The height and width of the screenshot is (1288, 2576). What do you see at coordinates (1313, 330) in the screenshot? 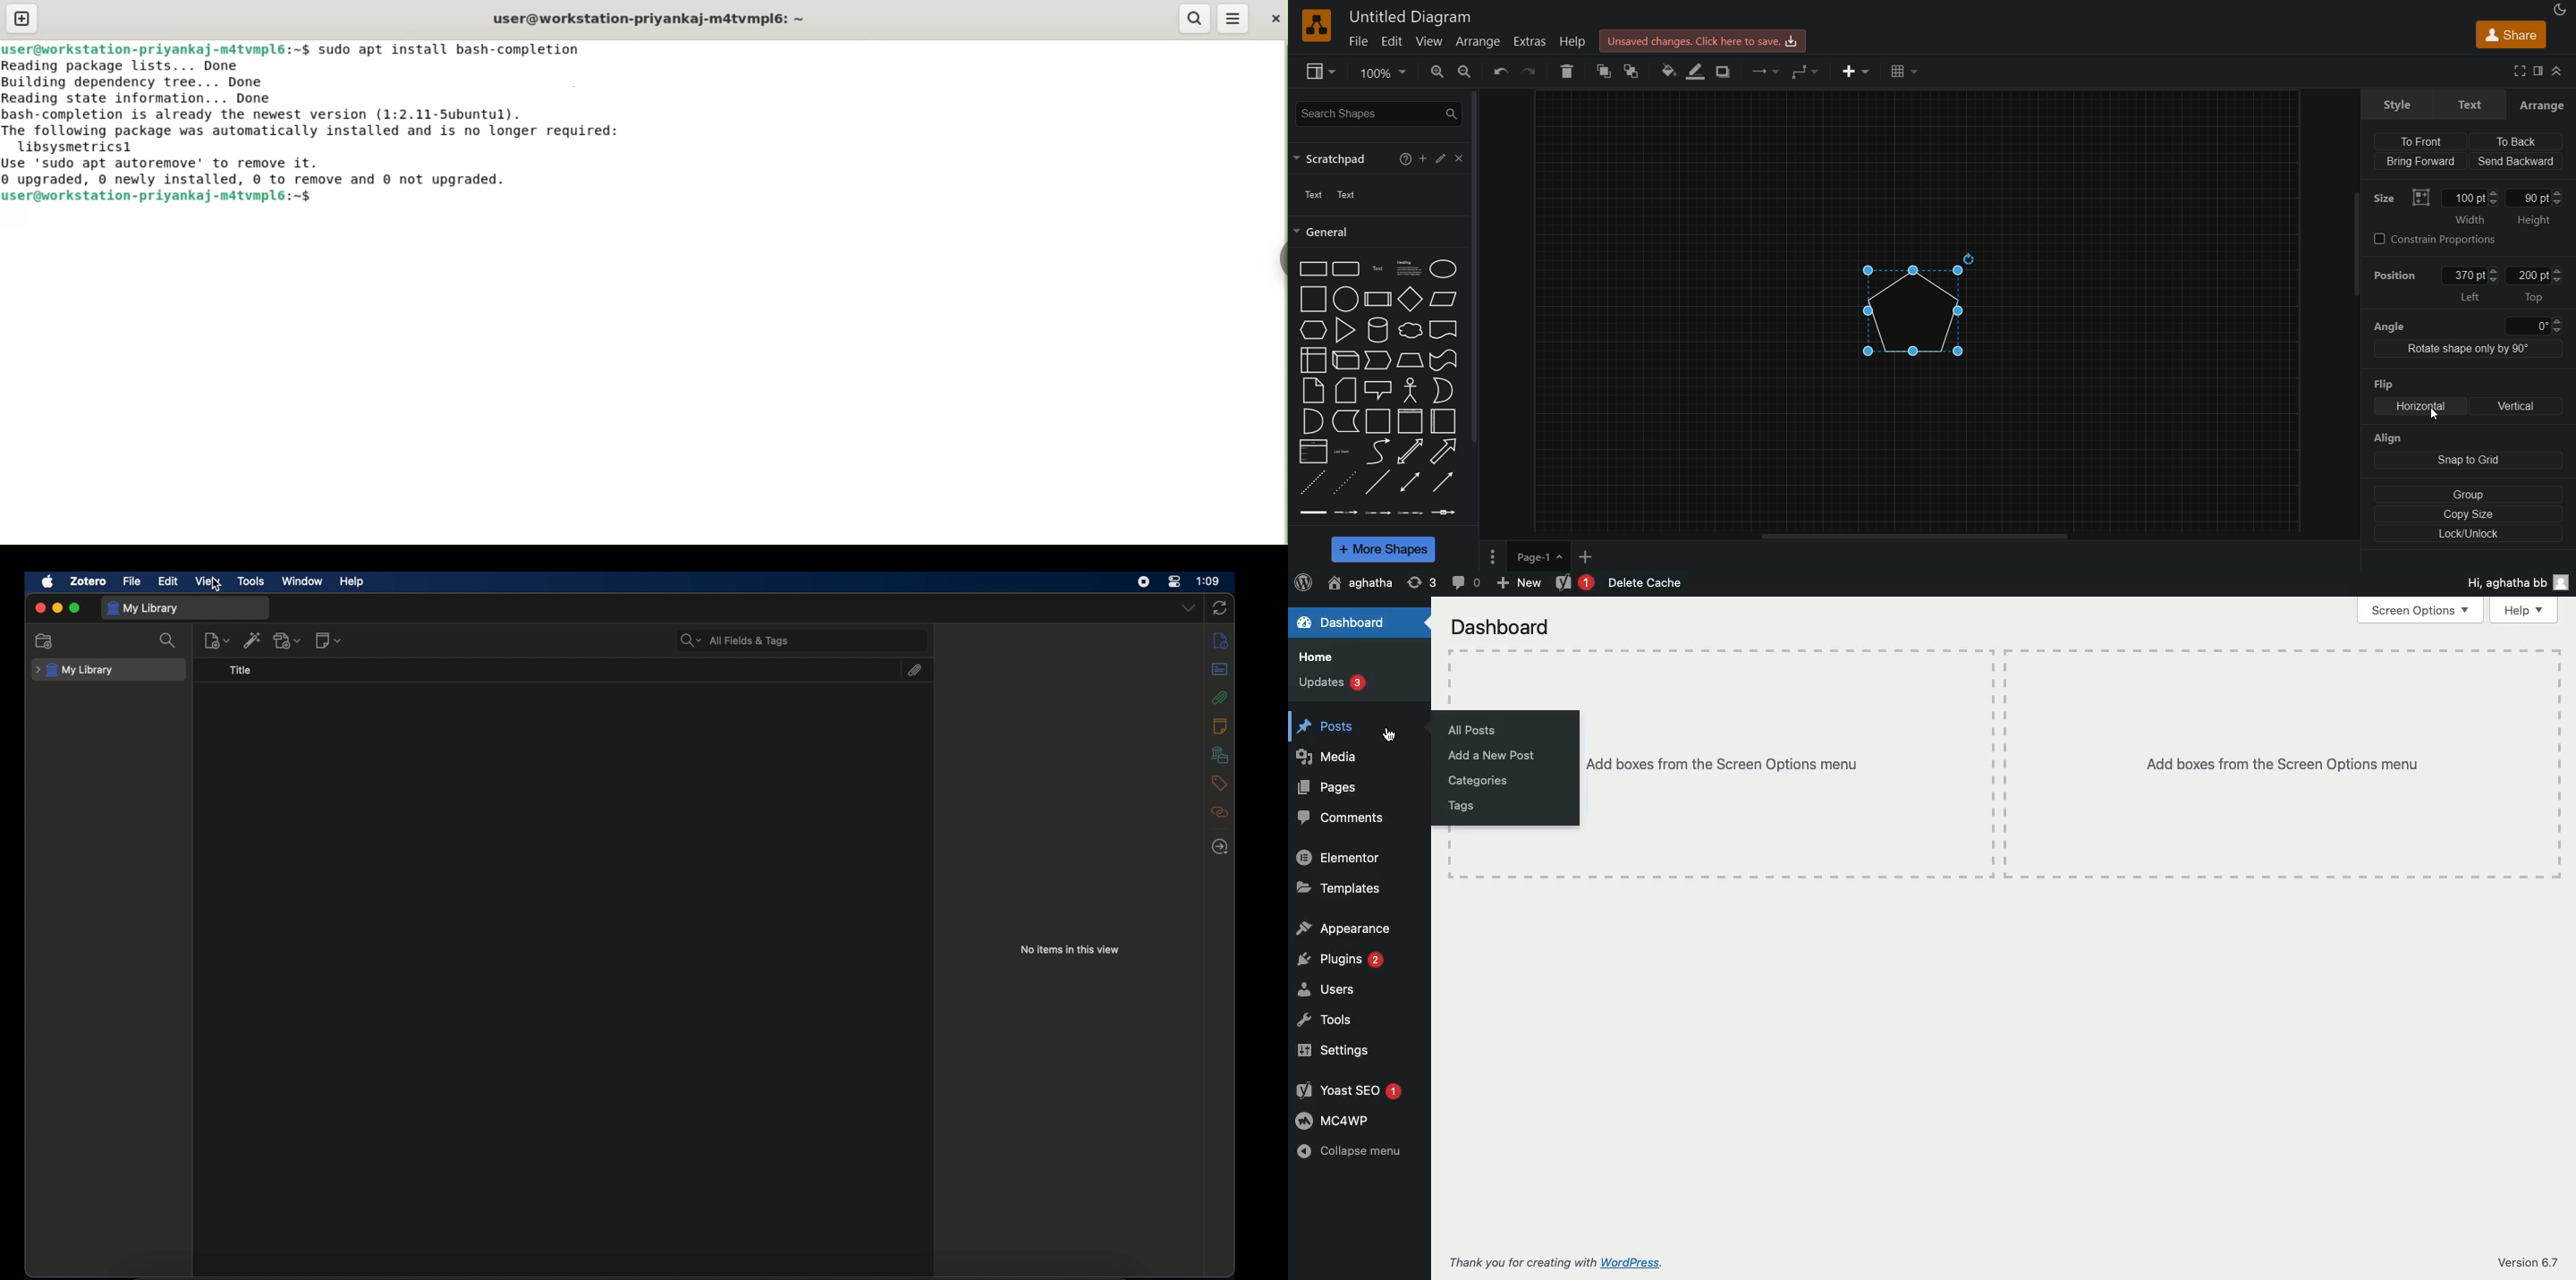
I see `Hexagon` at bounding box center [1313, 330].